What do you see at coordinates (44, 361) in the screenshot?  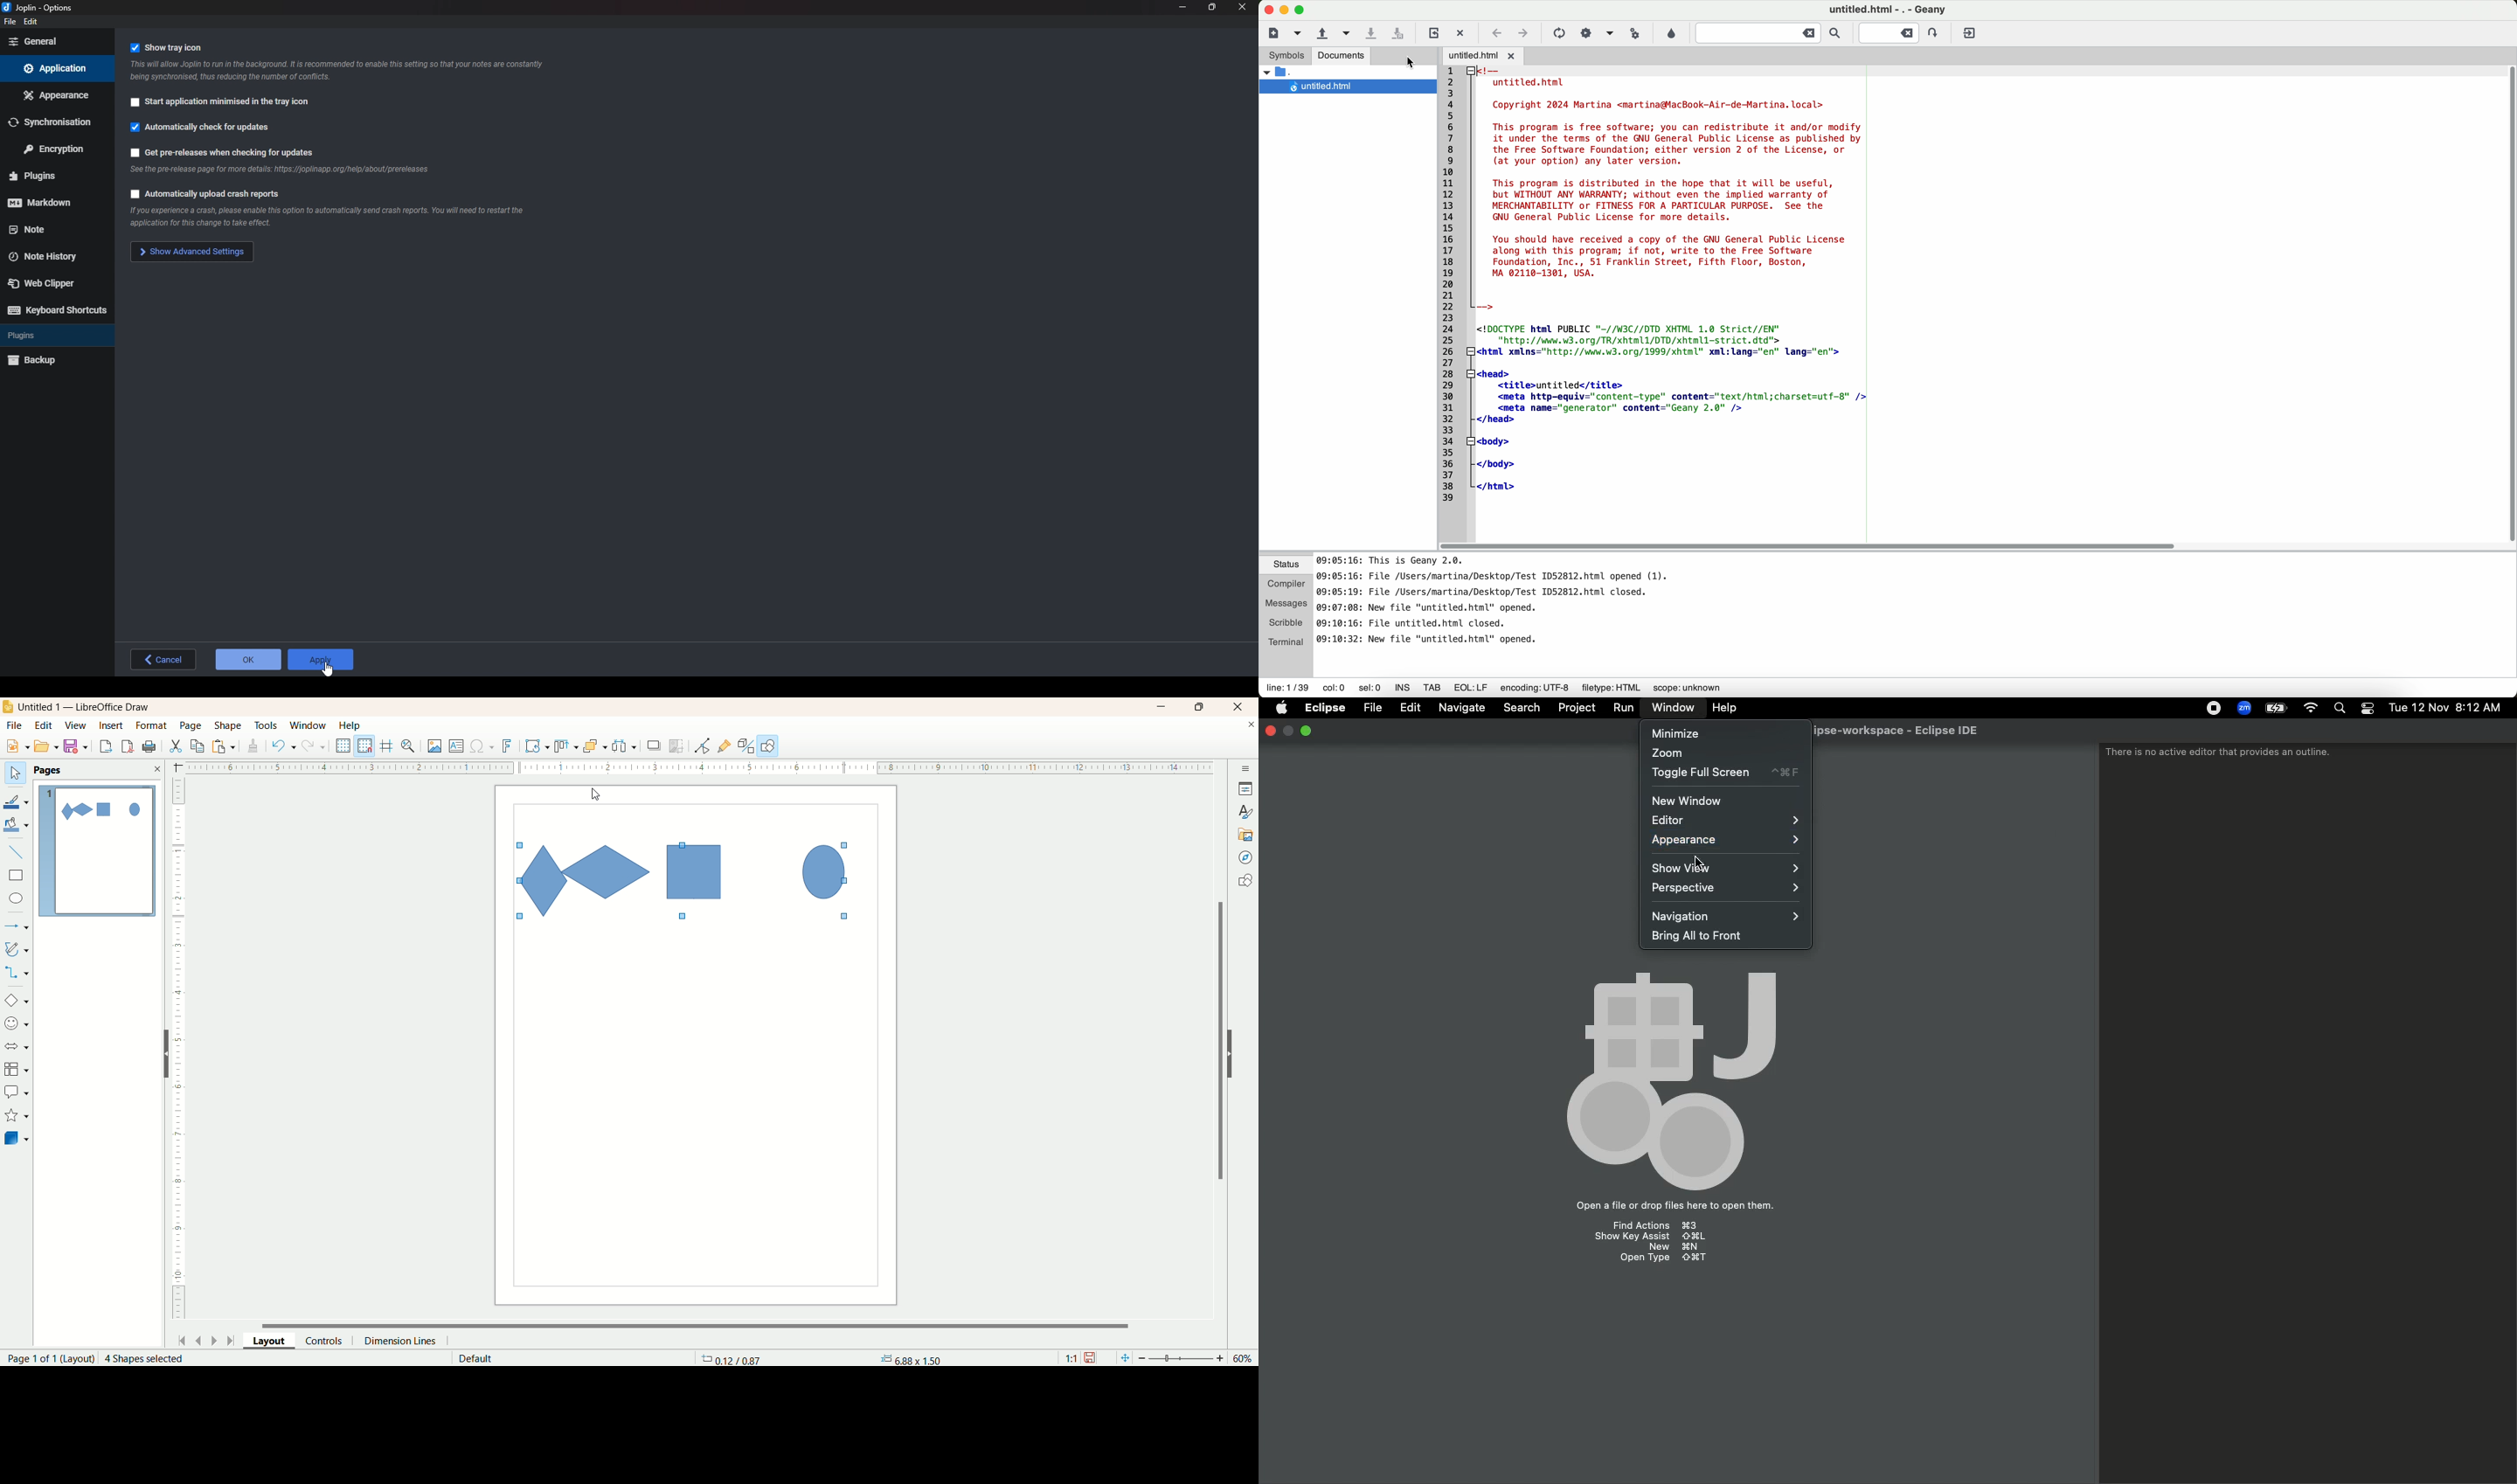 I see `Backup` at bounding box center [44, 361].